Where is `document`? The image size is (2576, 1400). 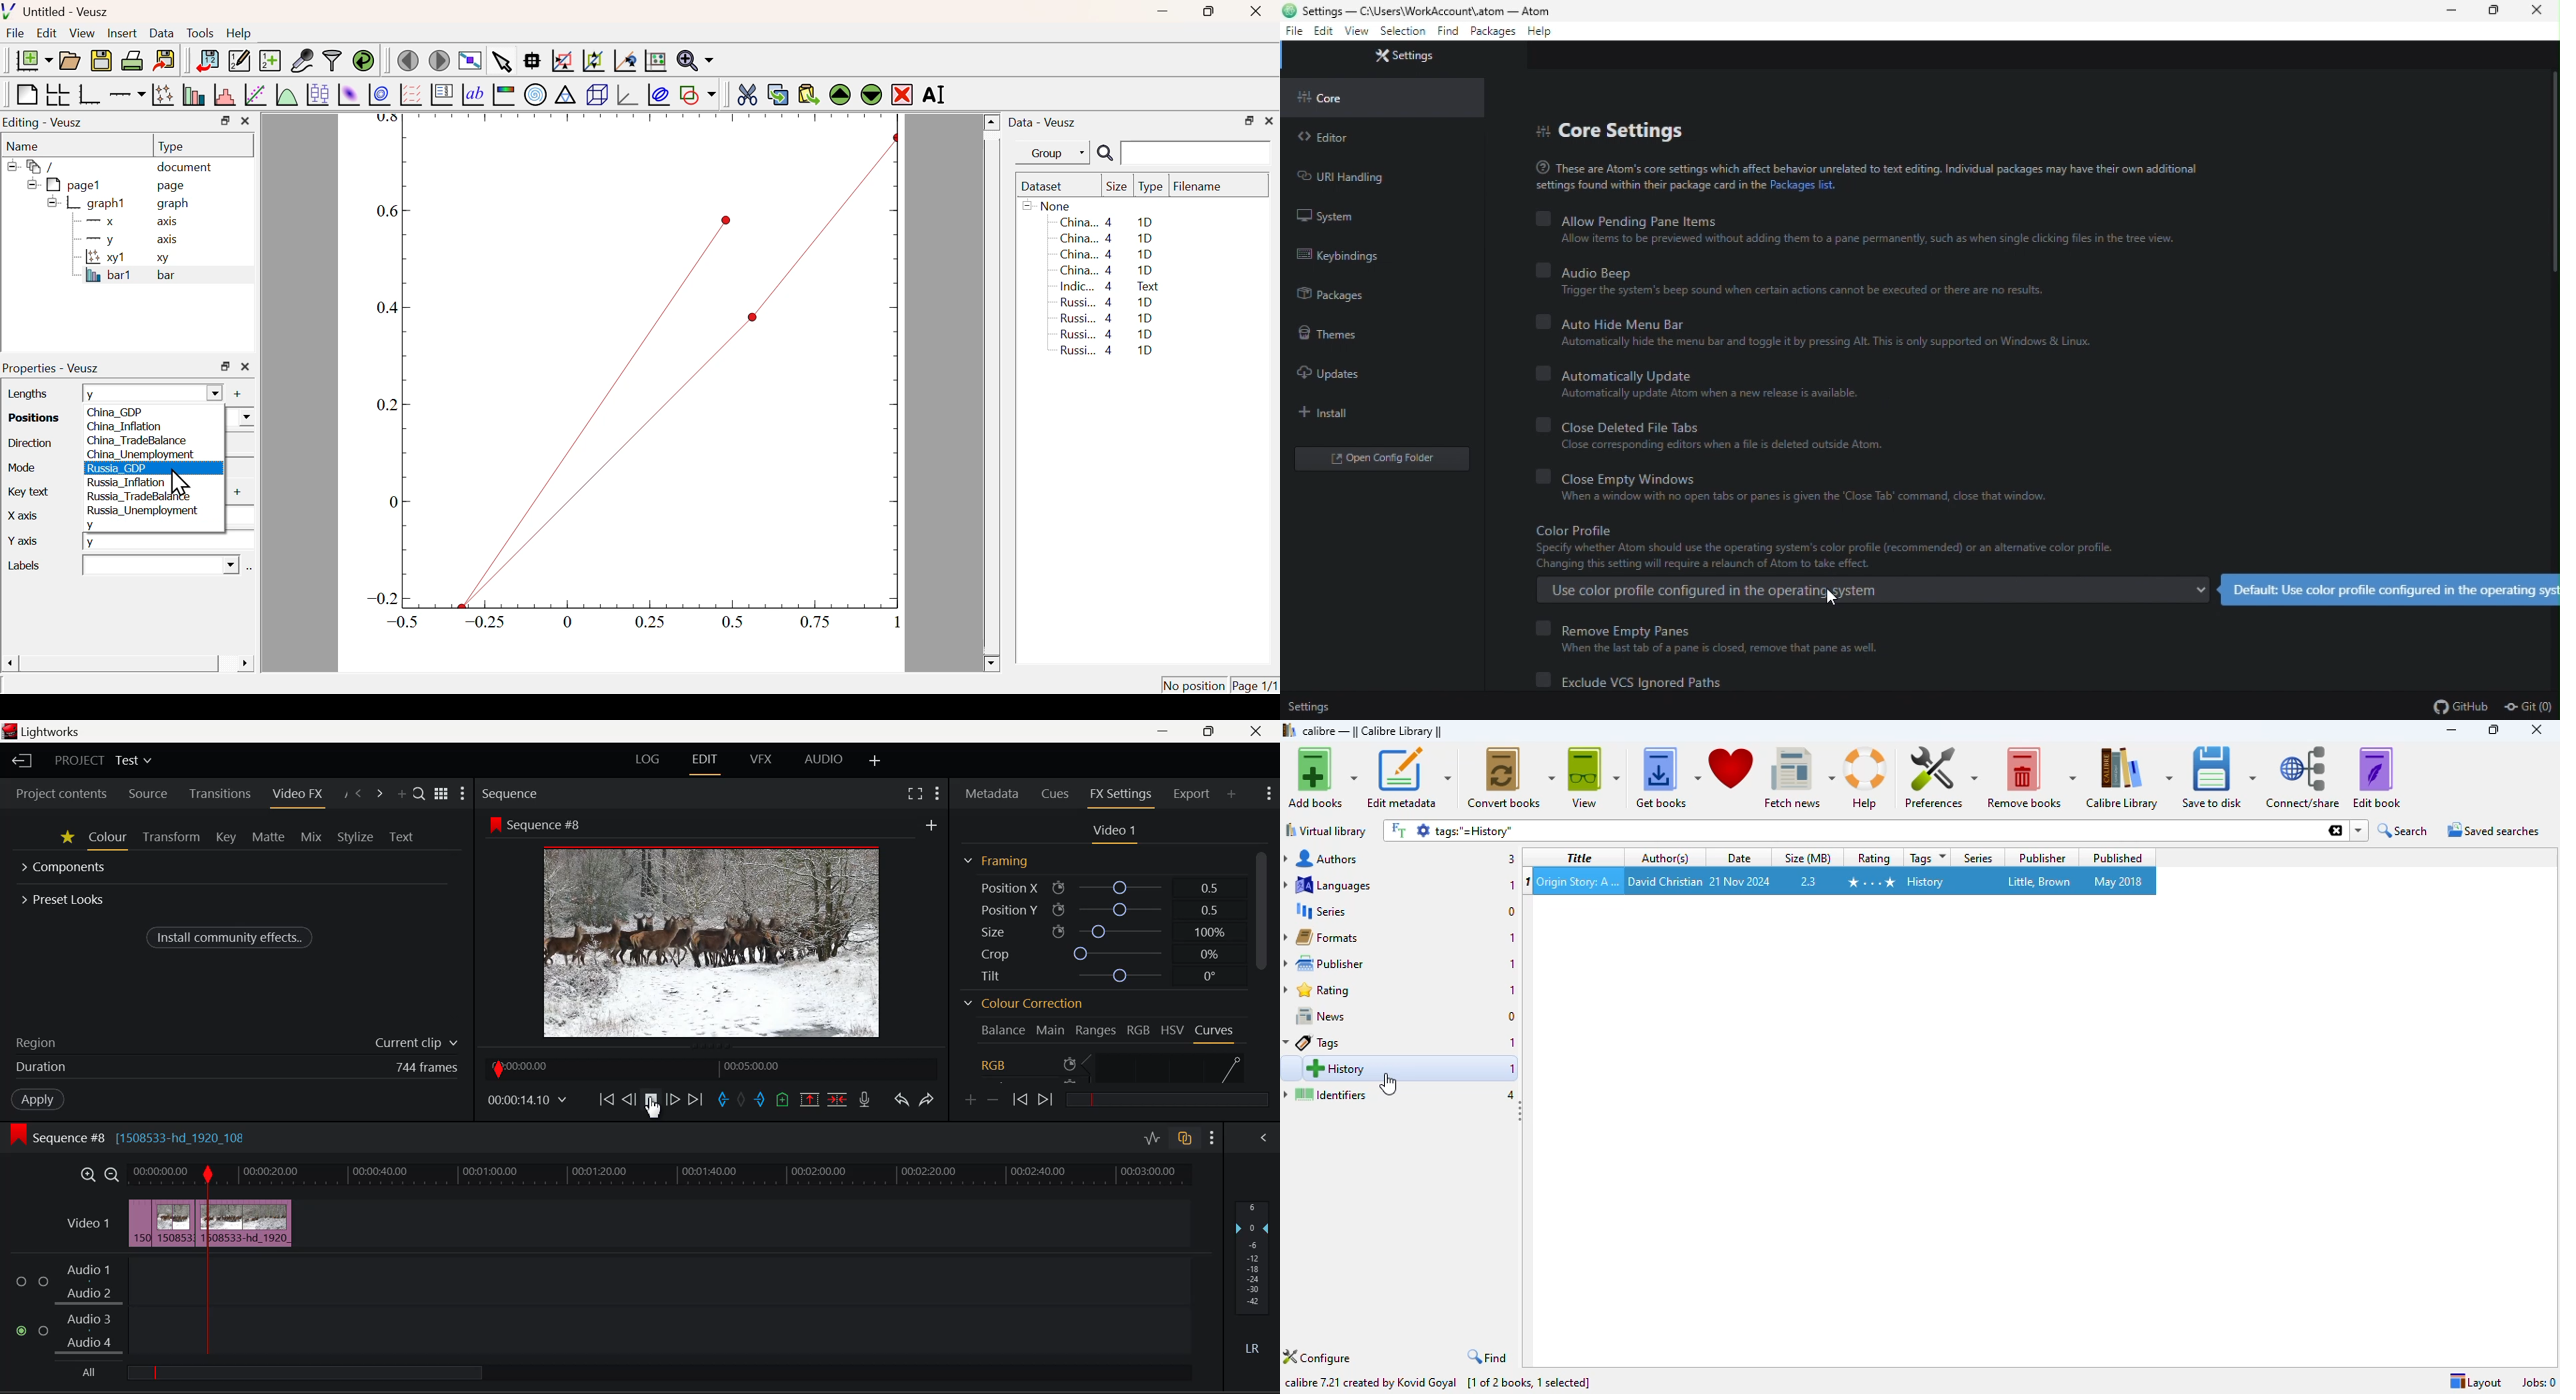 document is located at coordinates (185, 169).